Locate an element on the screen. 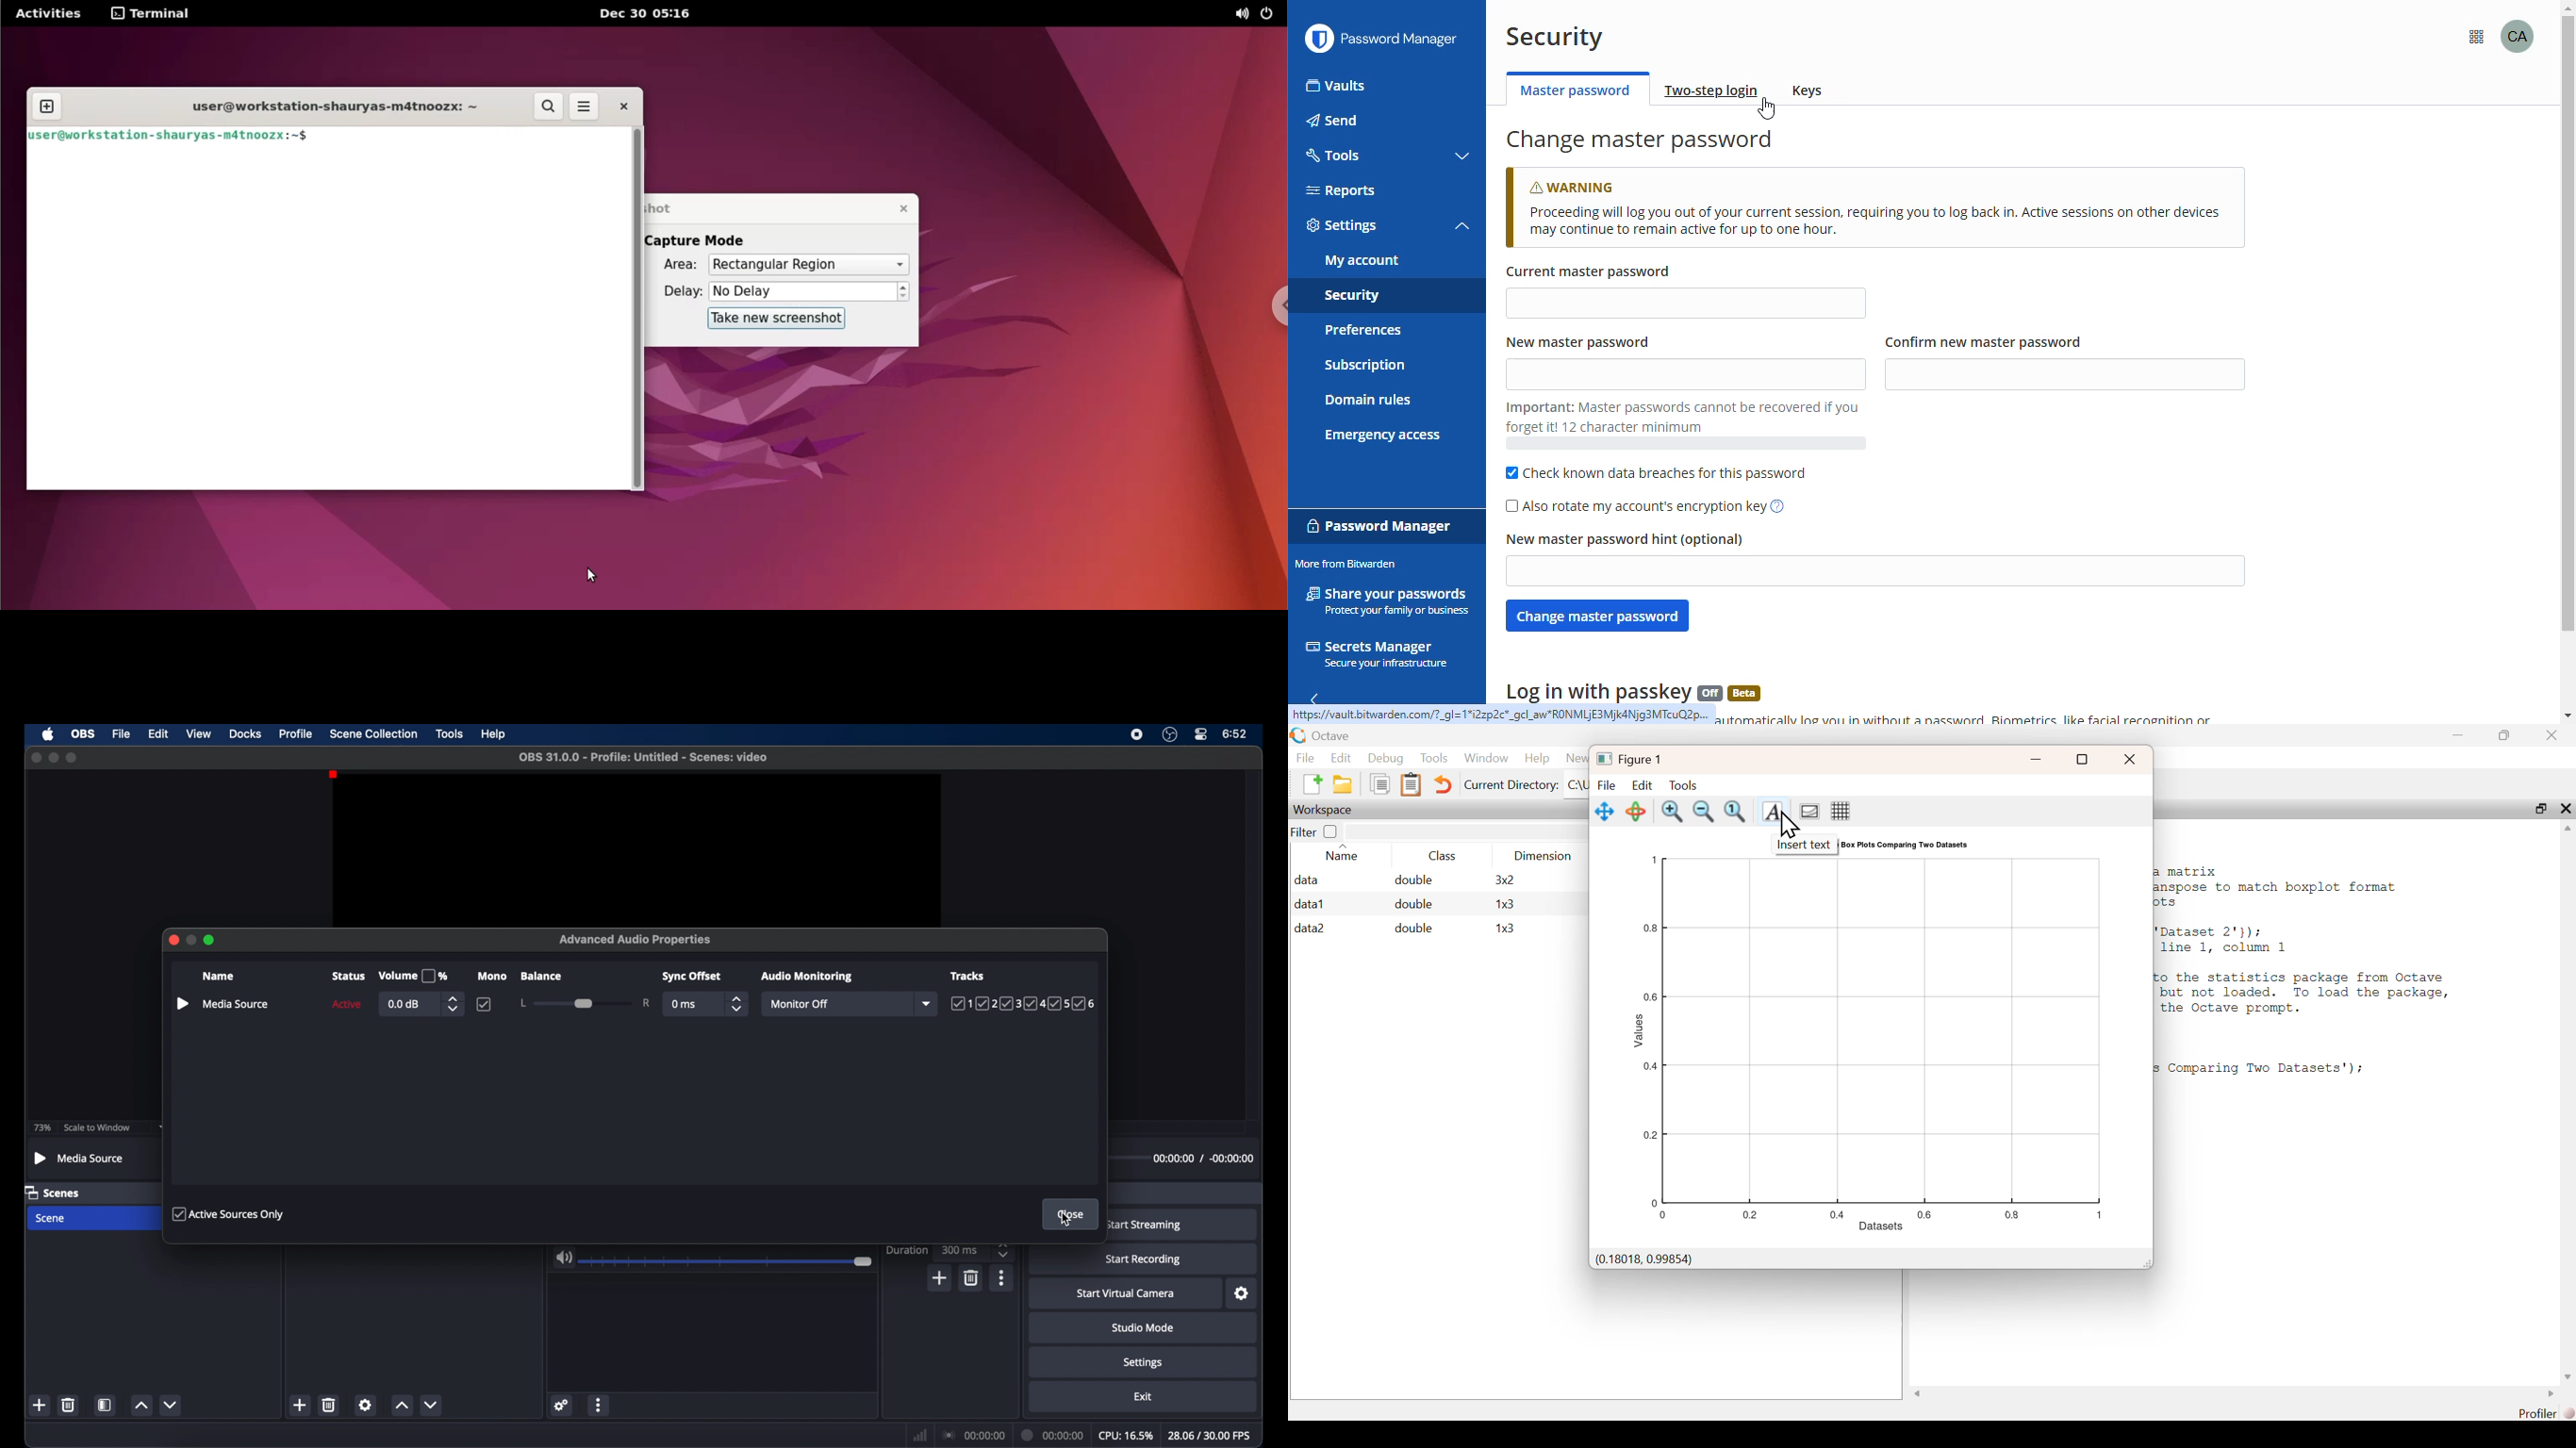 The height and width of the screenshot is (1456, 2576). keys is located at coordinates (1813, 91).